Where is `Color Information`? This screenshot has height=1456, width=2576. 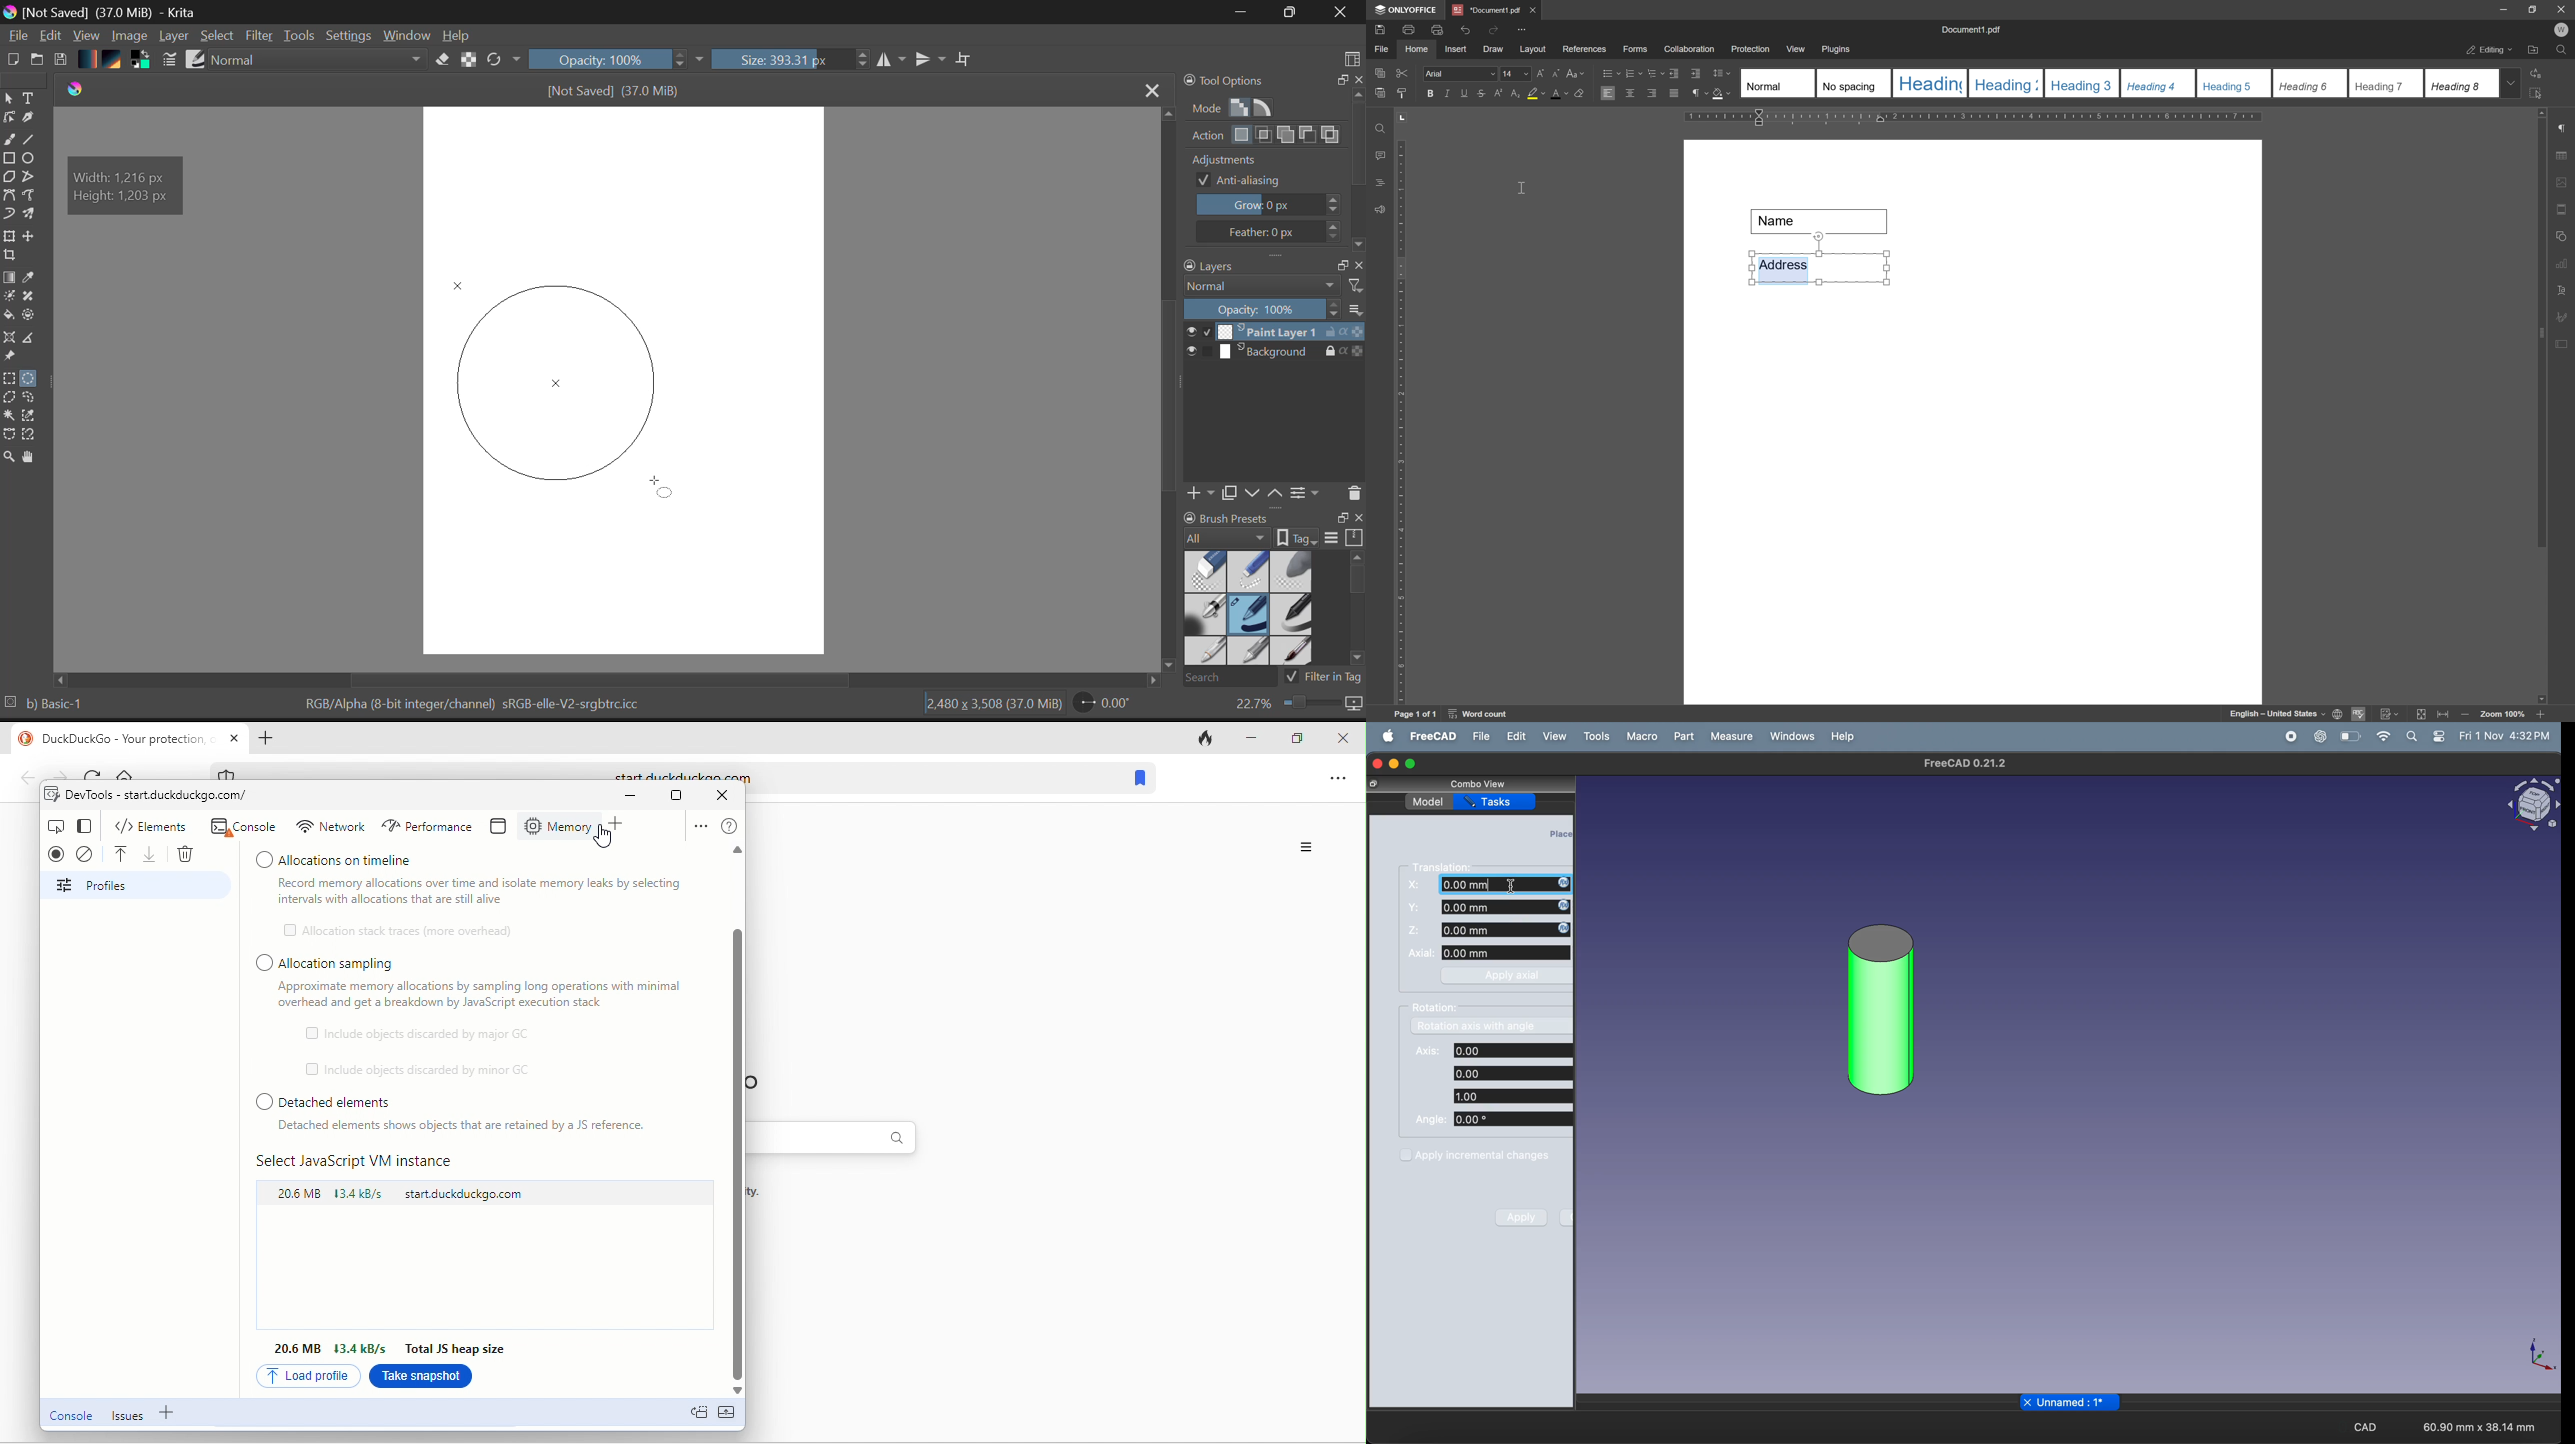
Color Information is located at coordinates (477, 706).